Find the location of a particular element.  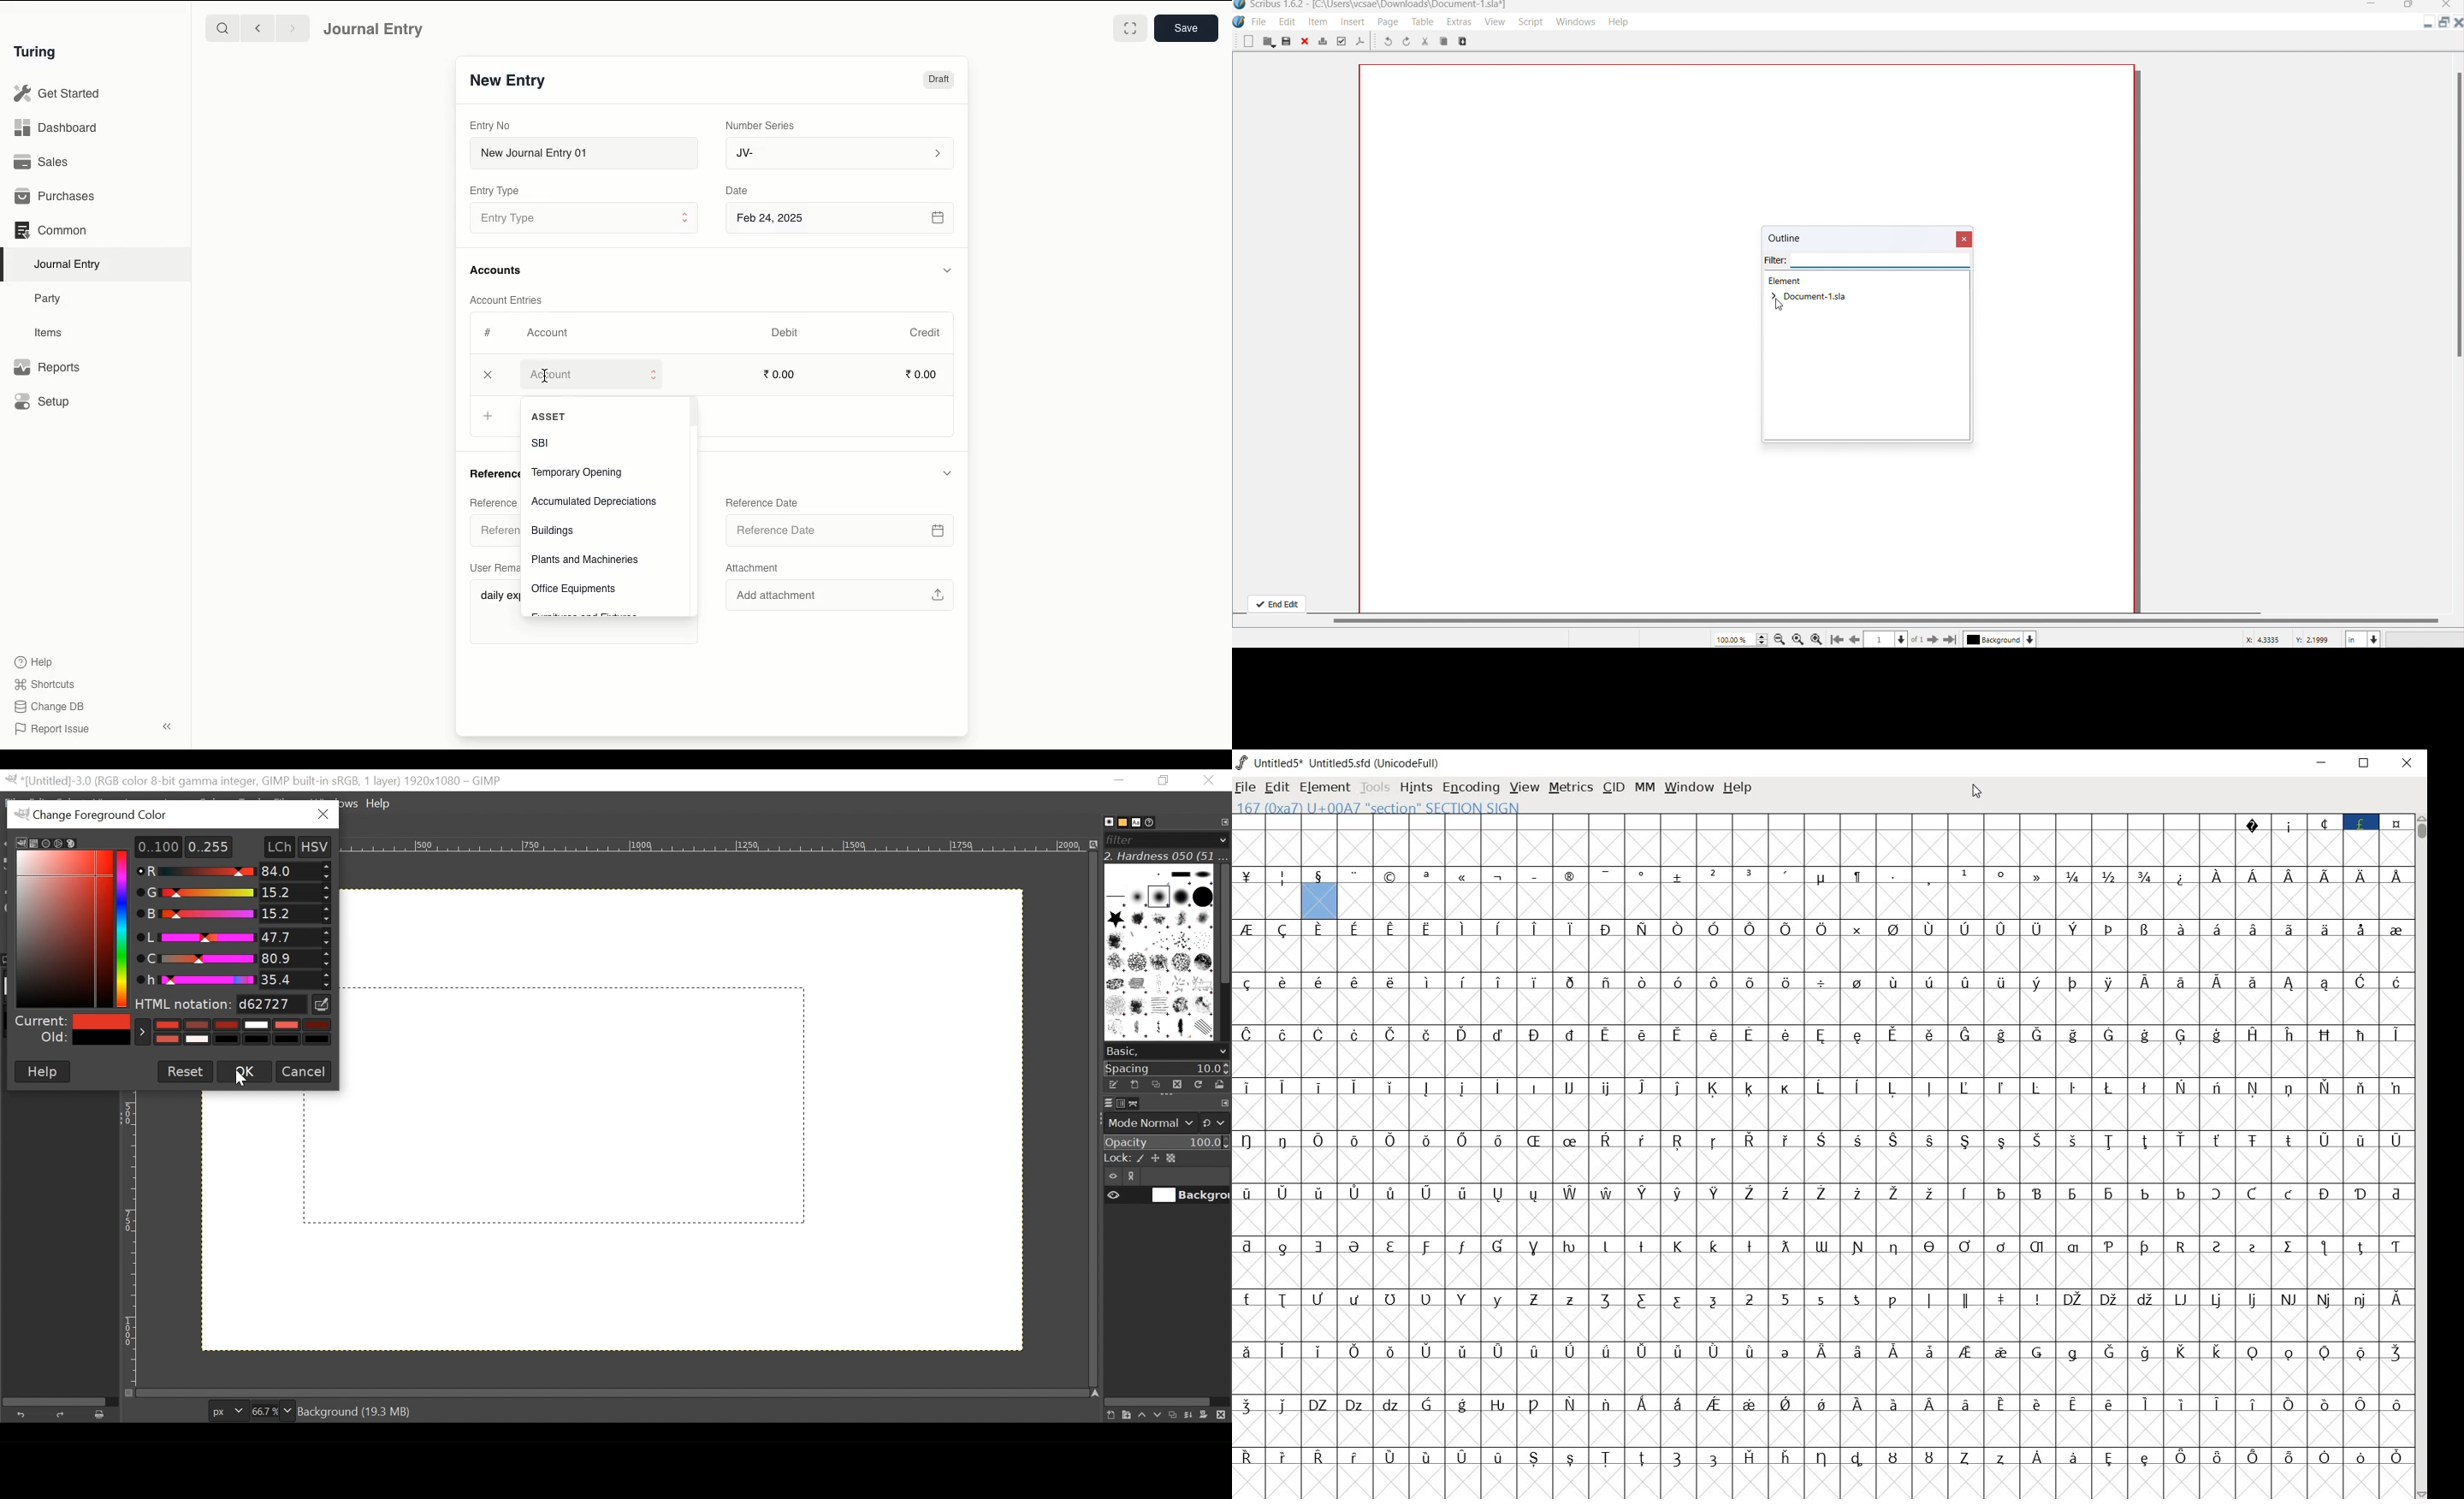

select inches is located at coordinates (2362, 639).